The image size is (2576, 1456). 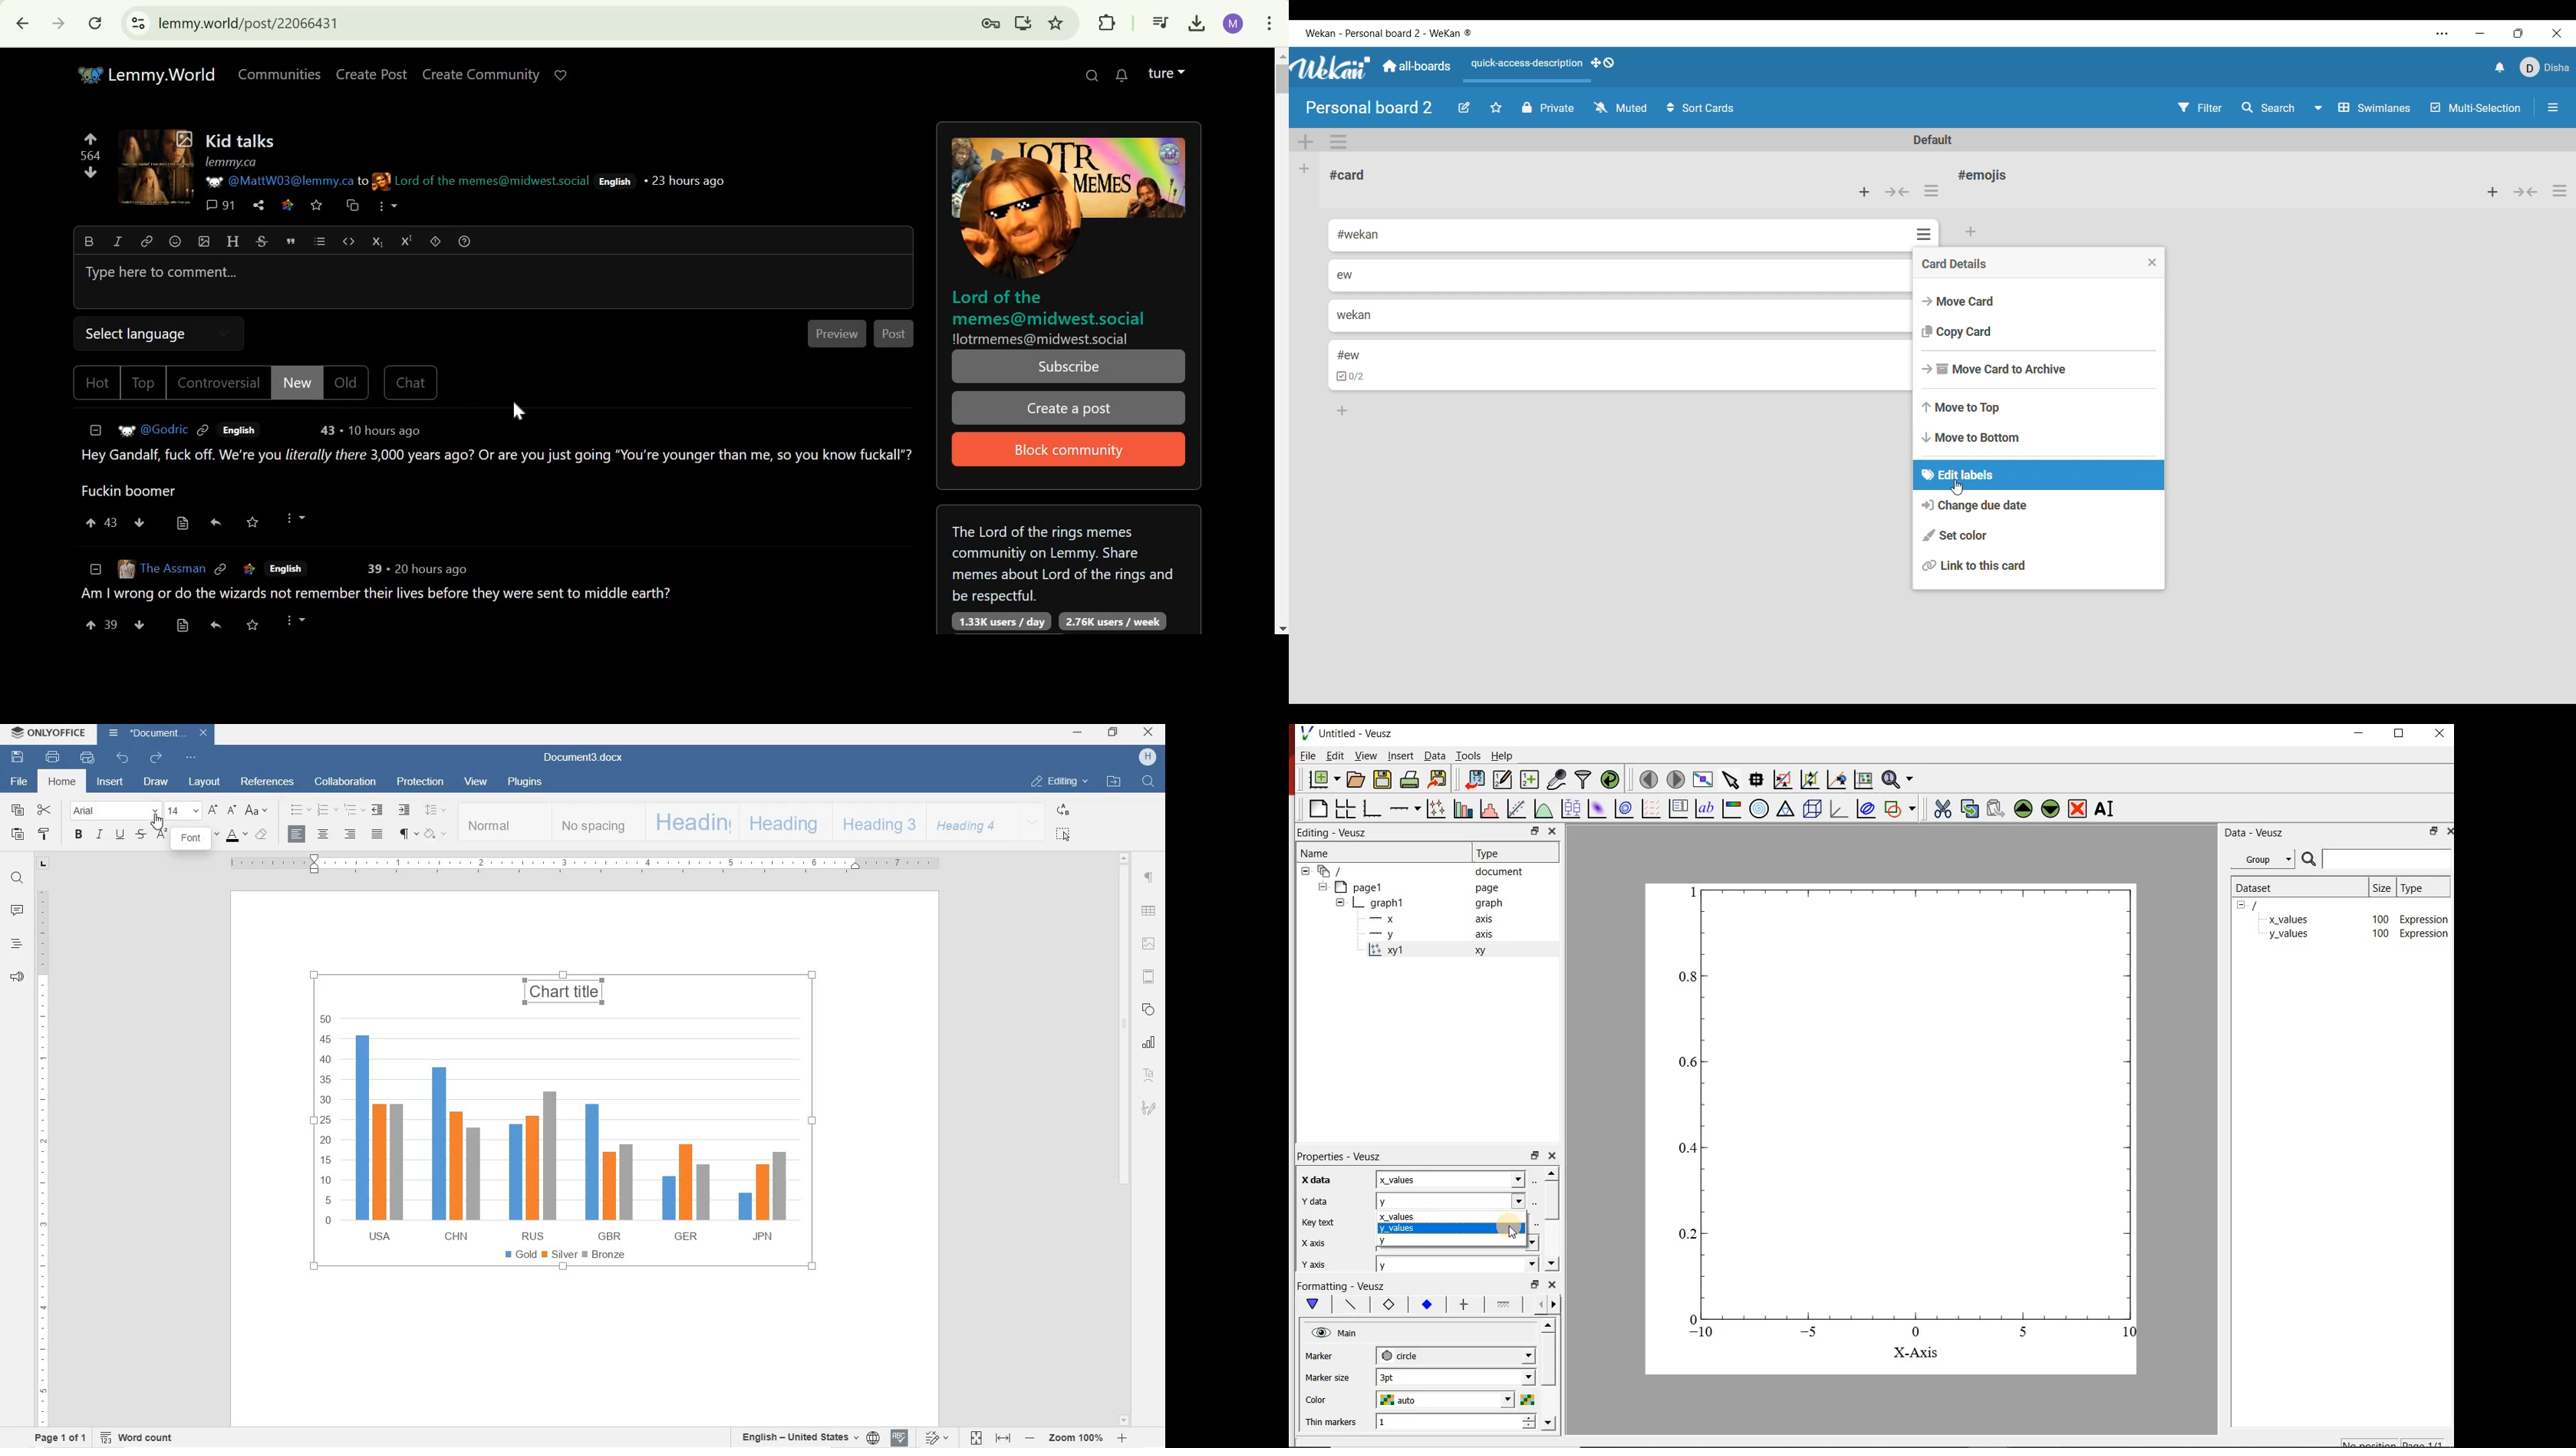 I want to click on Lemmy Account, so click(x=1166, y=72).